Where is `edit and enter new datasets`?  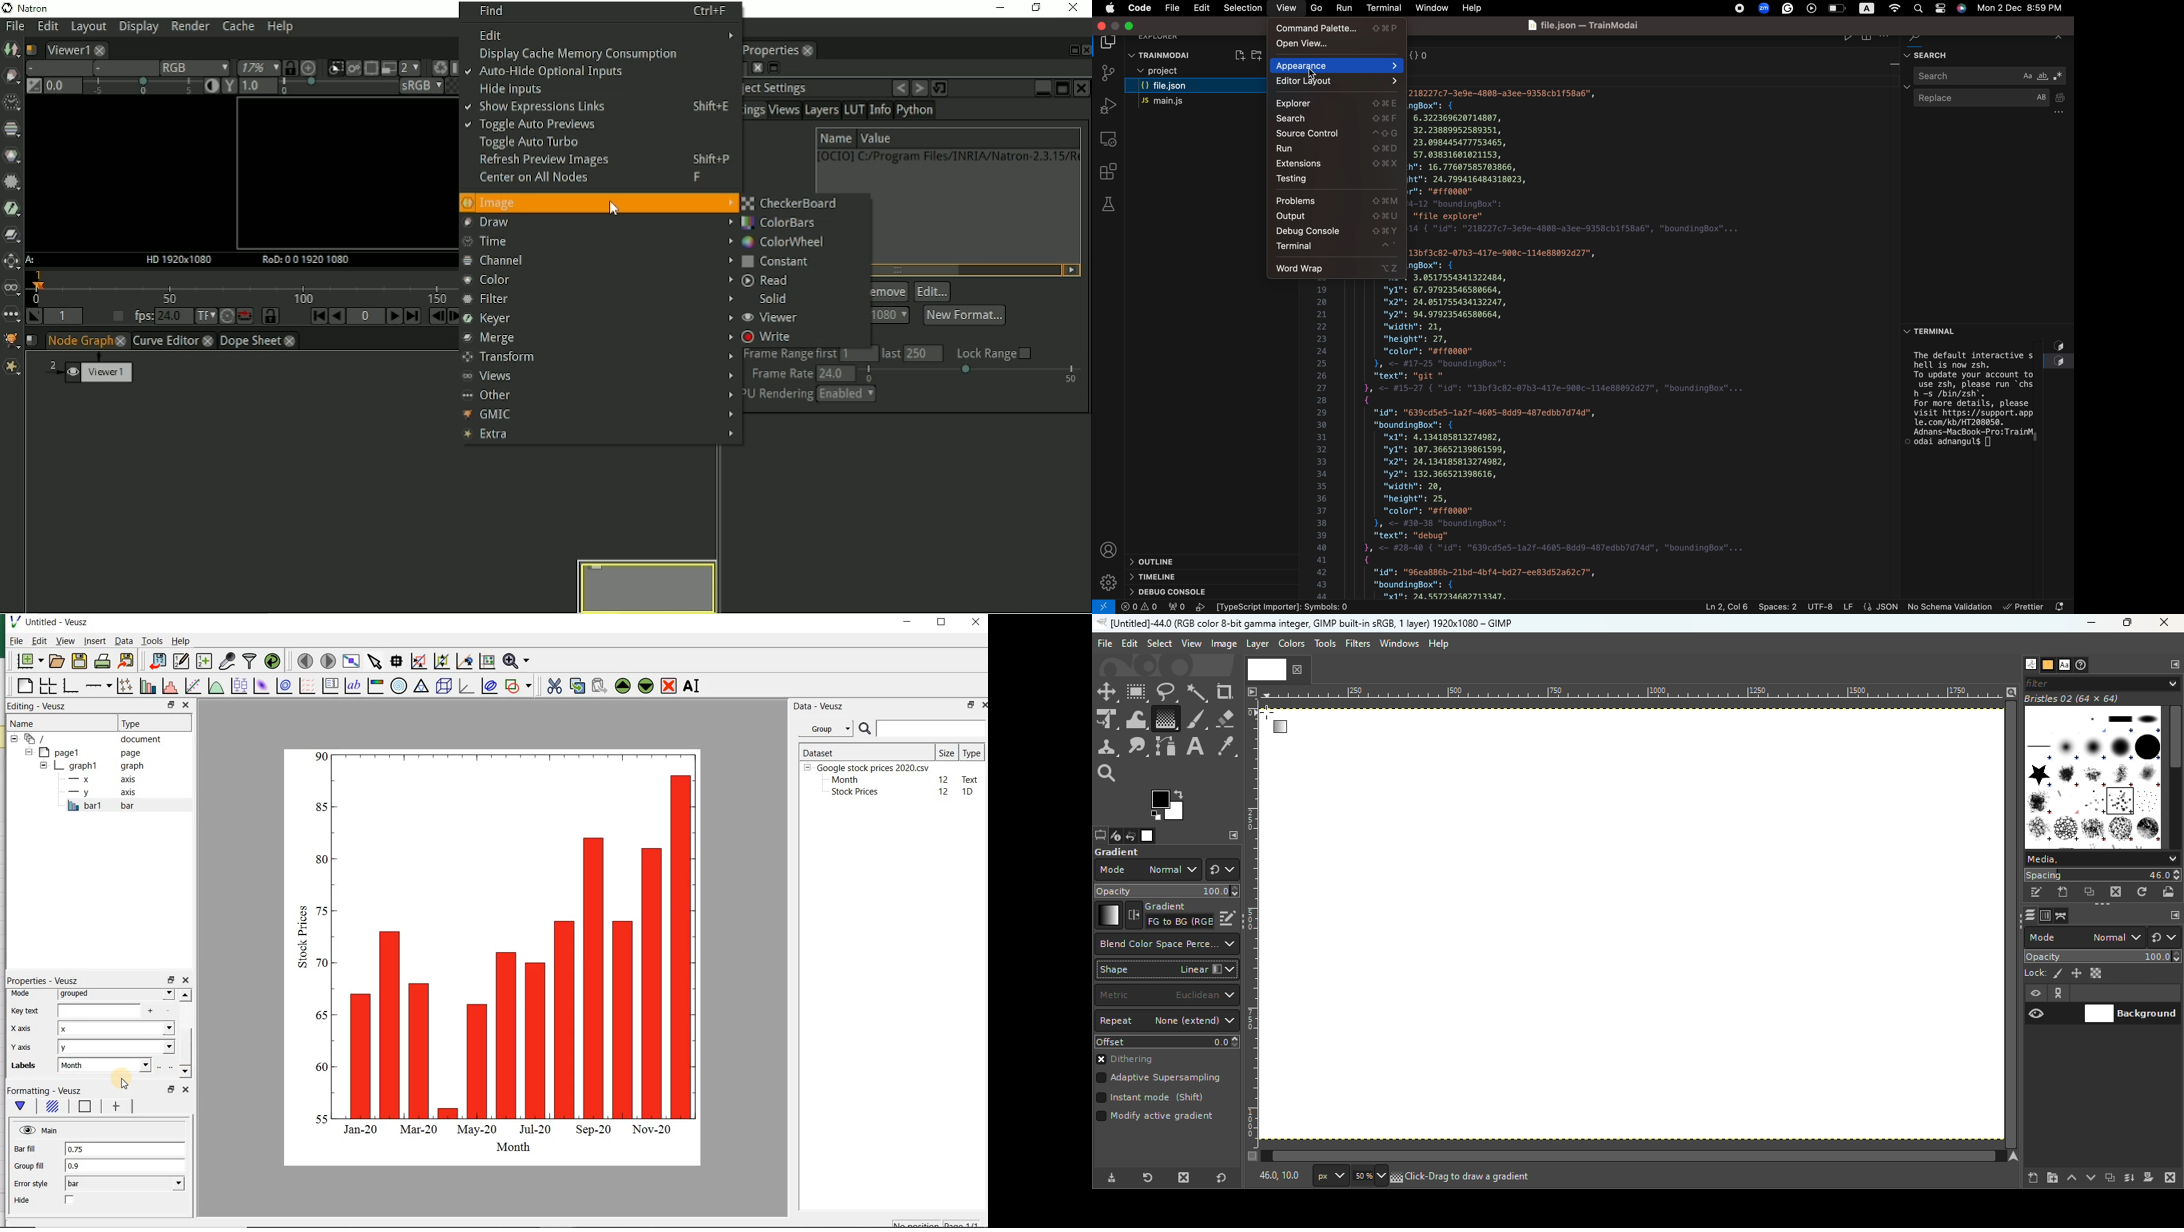 edit and enter new datasets is located at coordinates (181, 661).